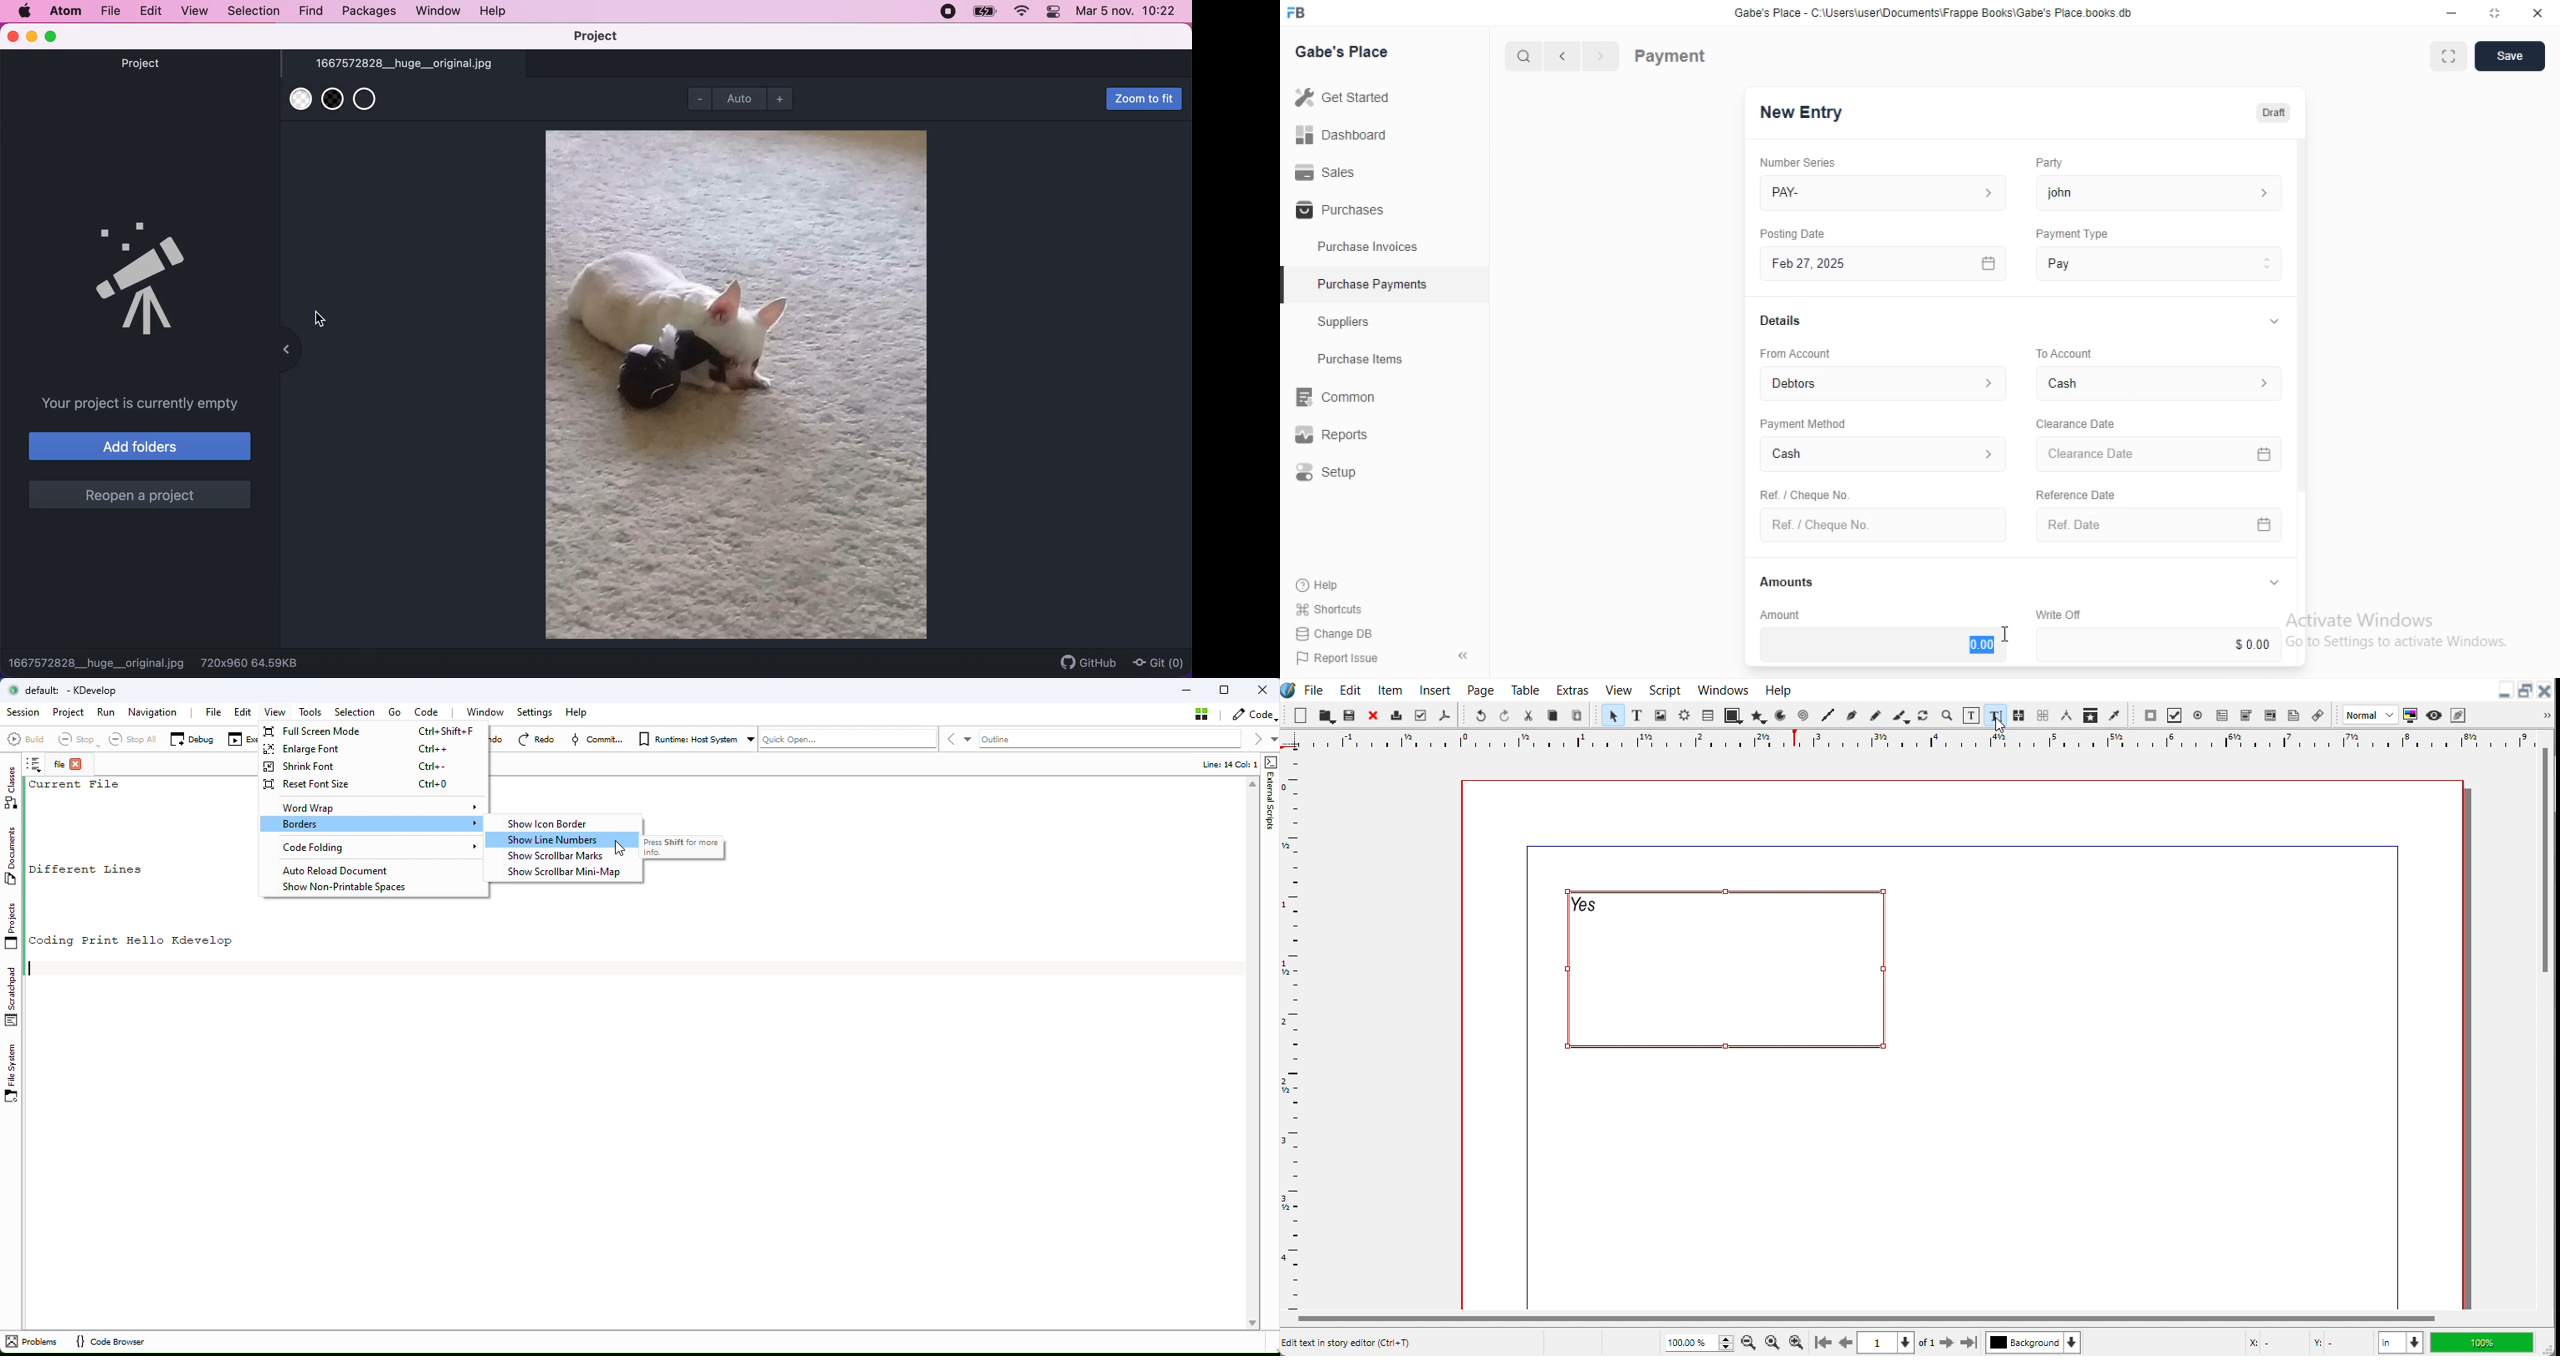 Image resolution: width=2576 pixels, height=1372 pixels. What do you see at coordinates (1320, 586) in the screenshot?
I see `Help` at bounding box center [1320, 586].